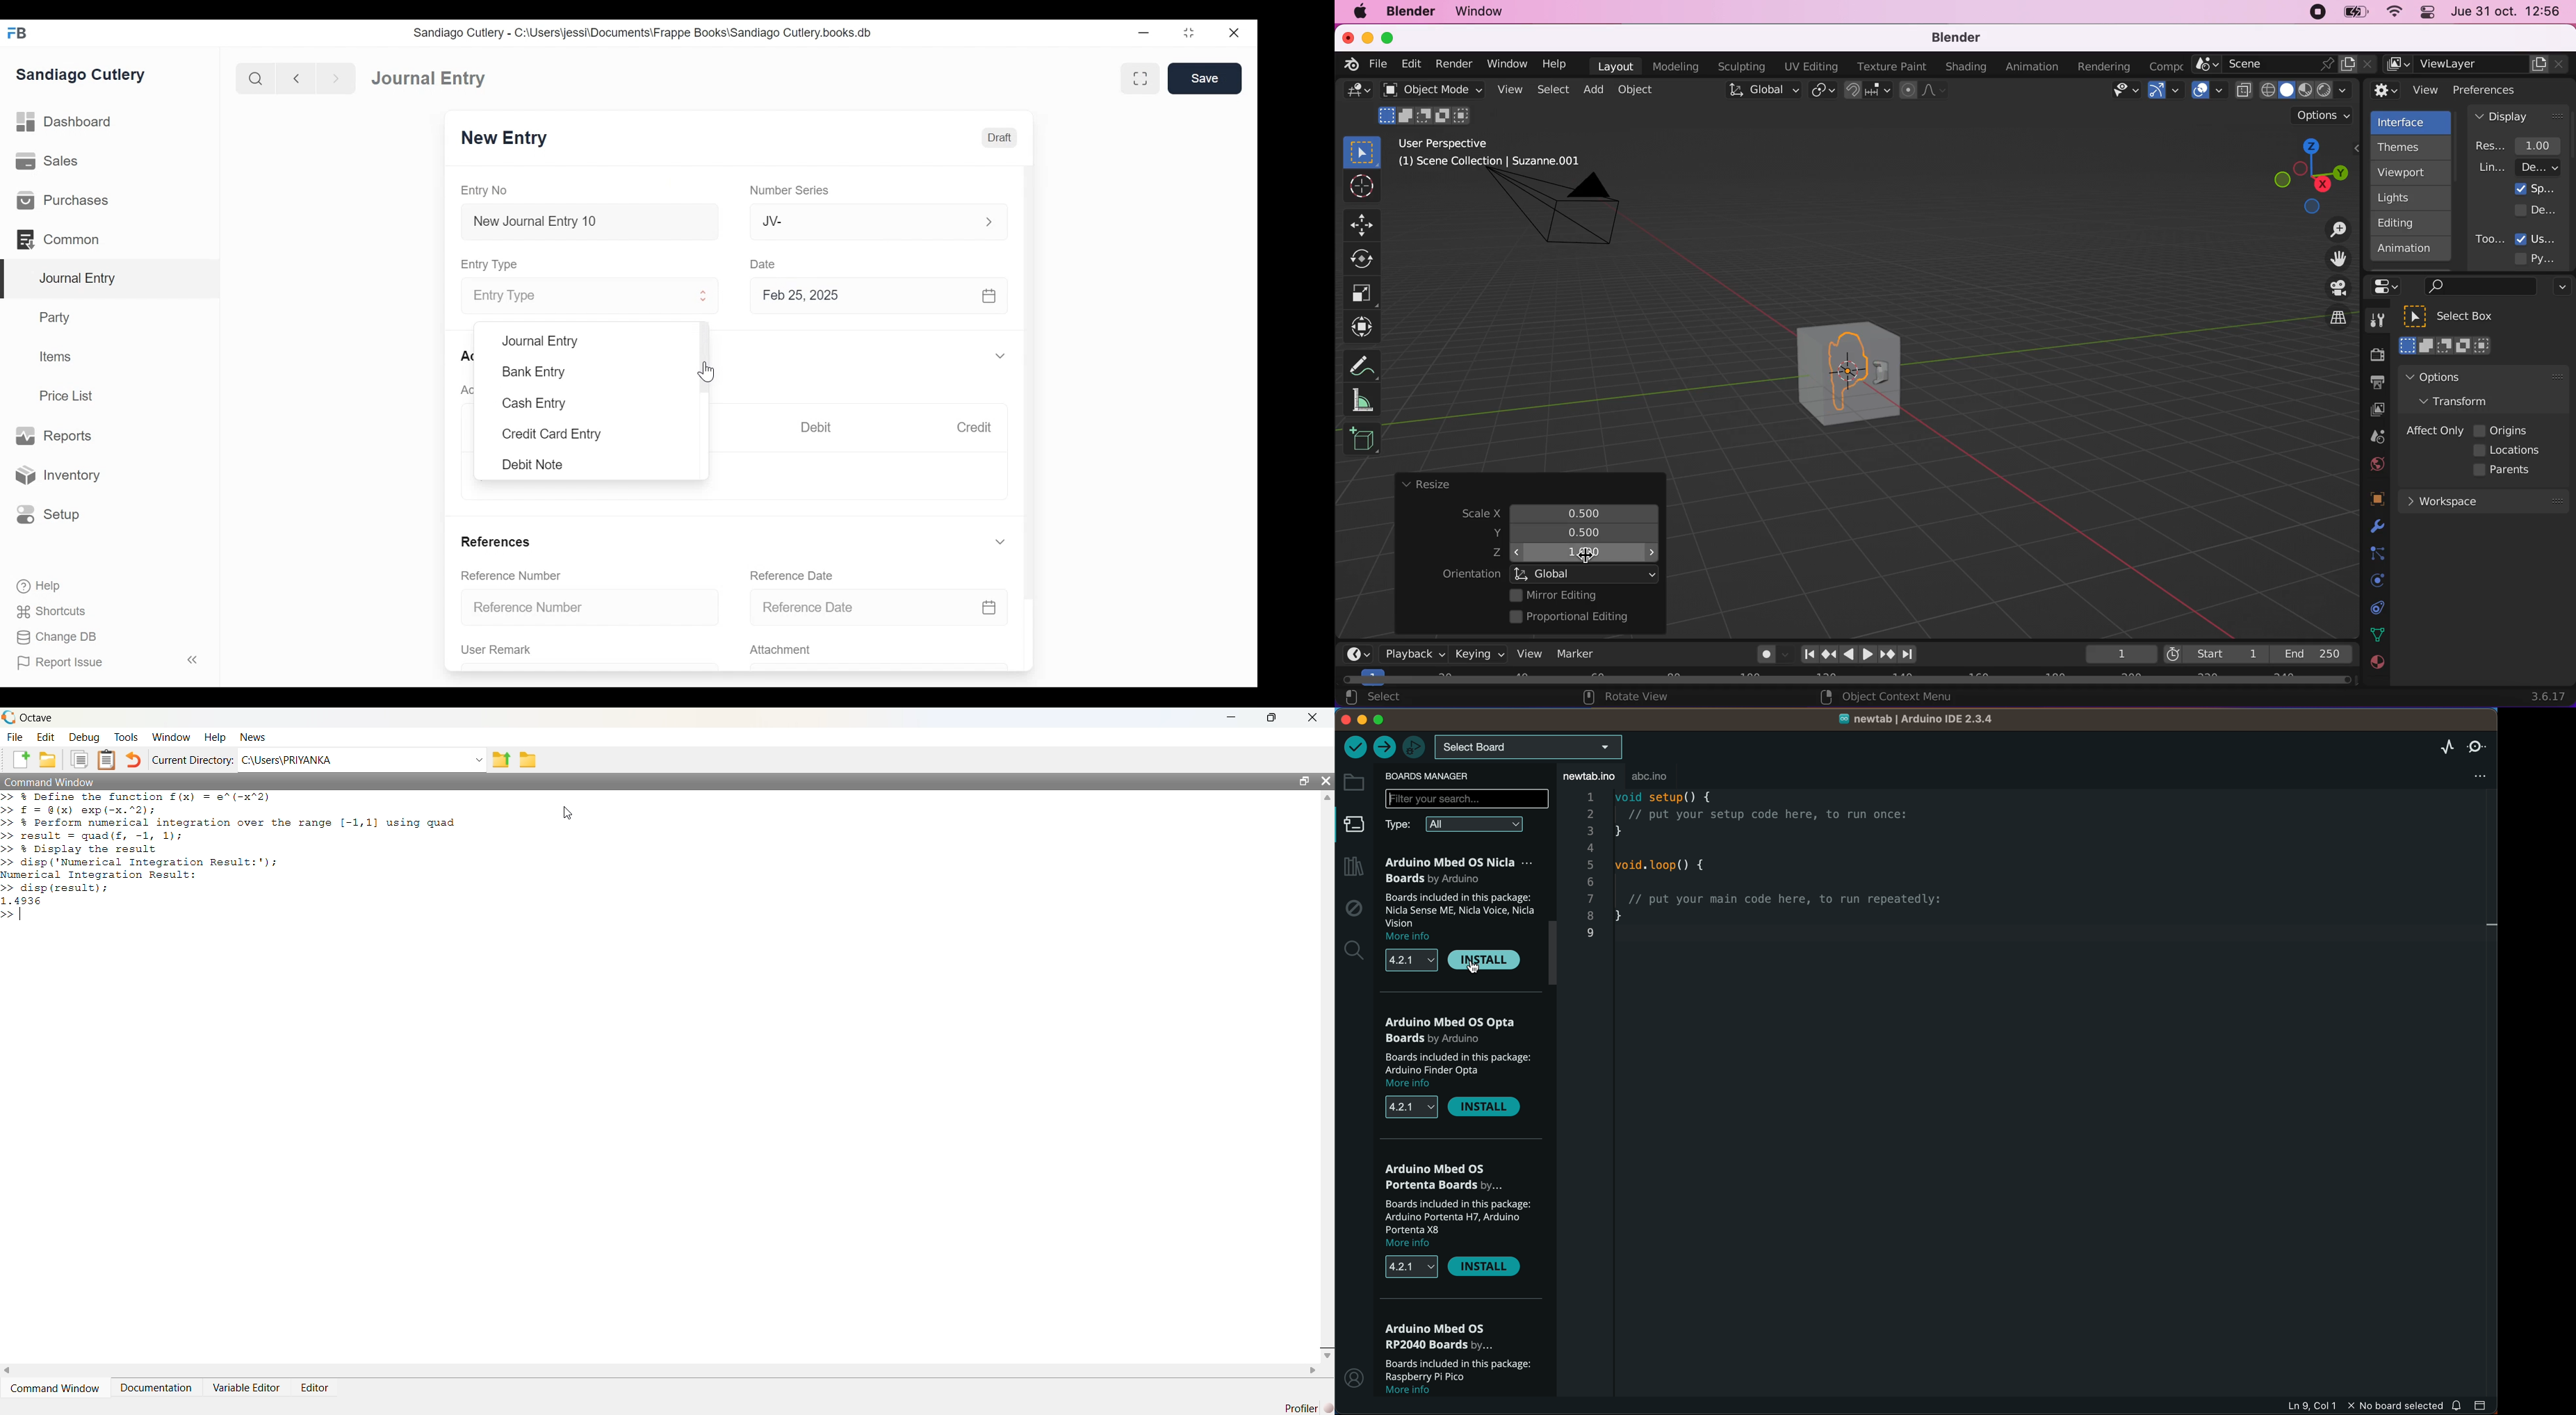 Image resolution: width=2576 pixels, height=1428 pixels. Describe the element at coordinates (531, 464) in the screenshot. I see `Debit Note` at that location.